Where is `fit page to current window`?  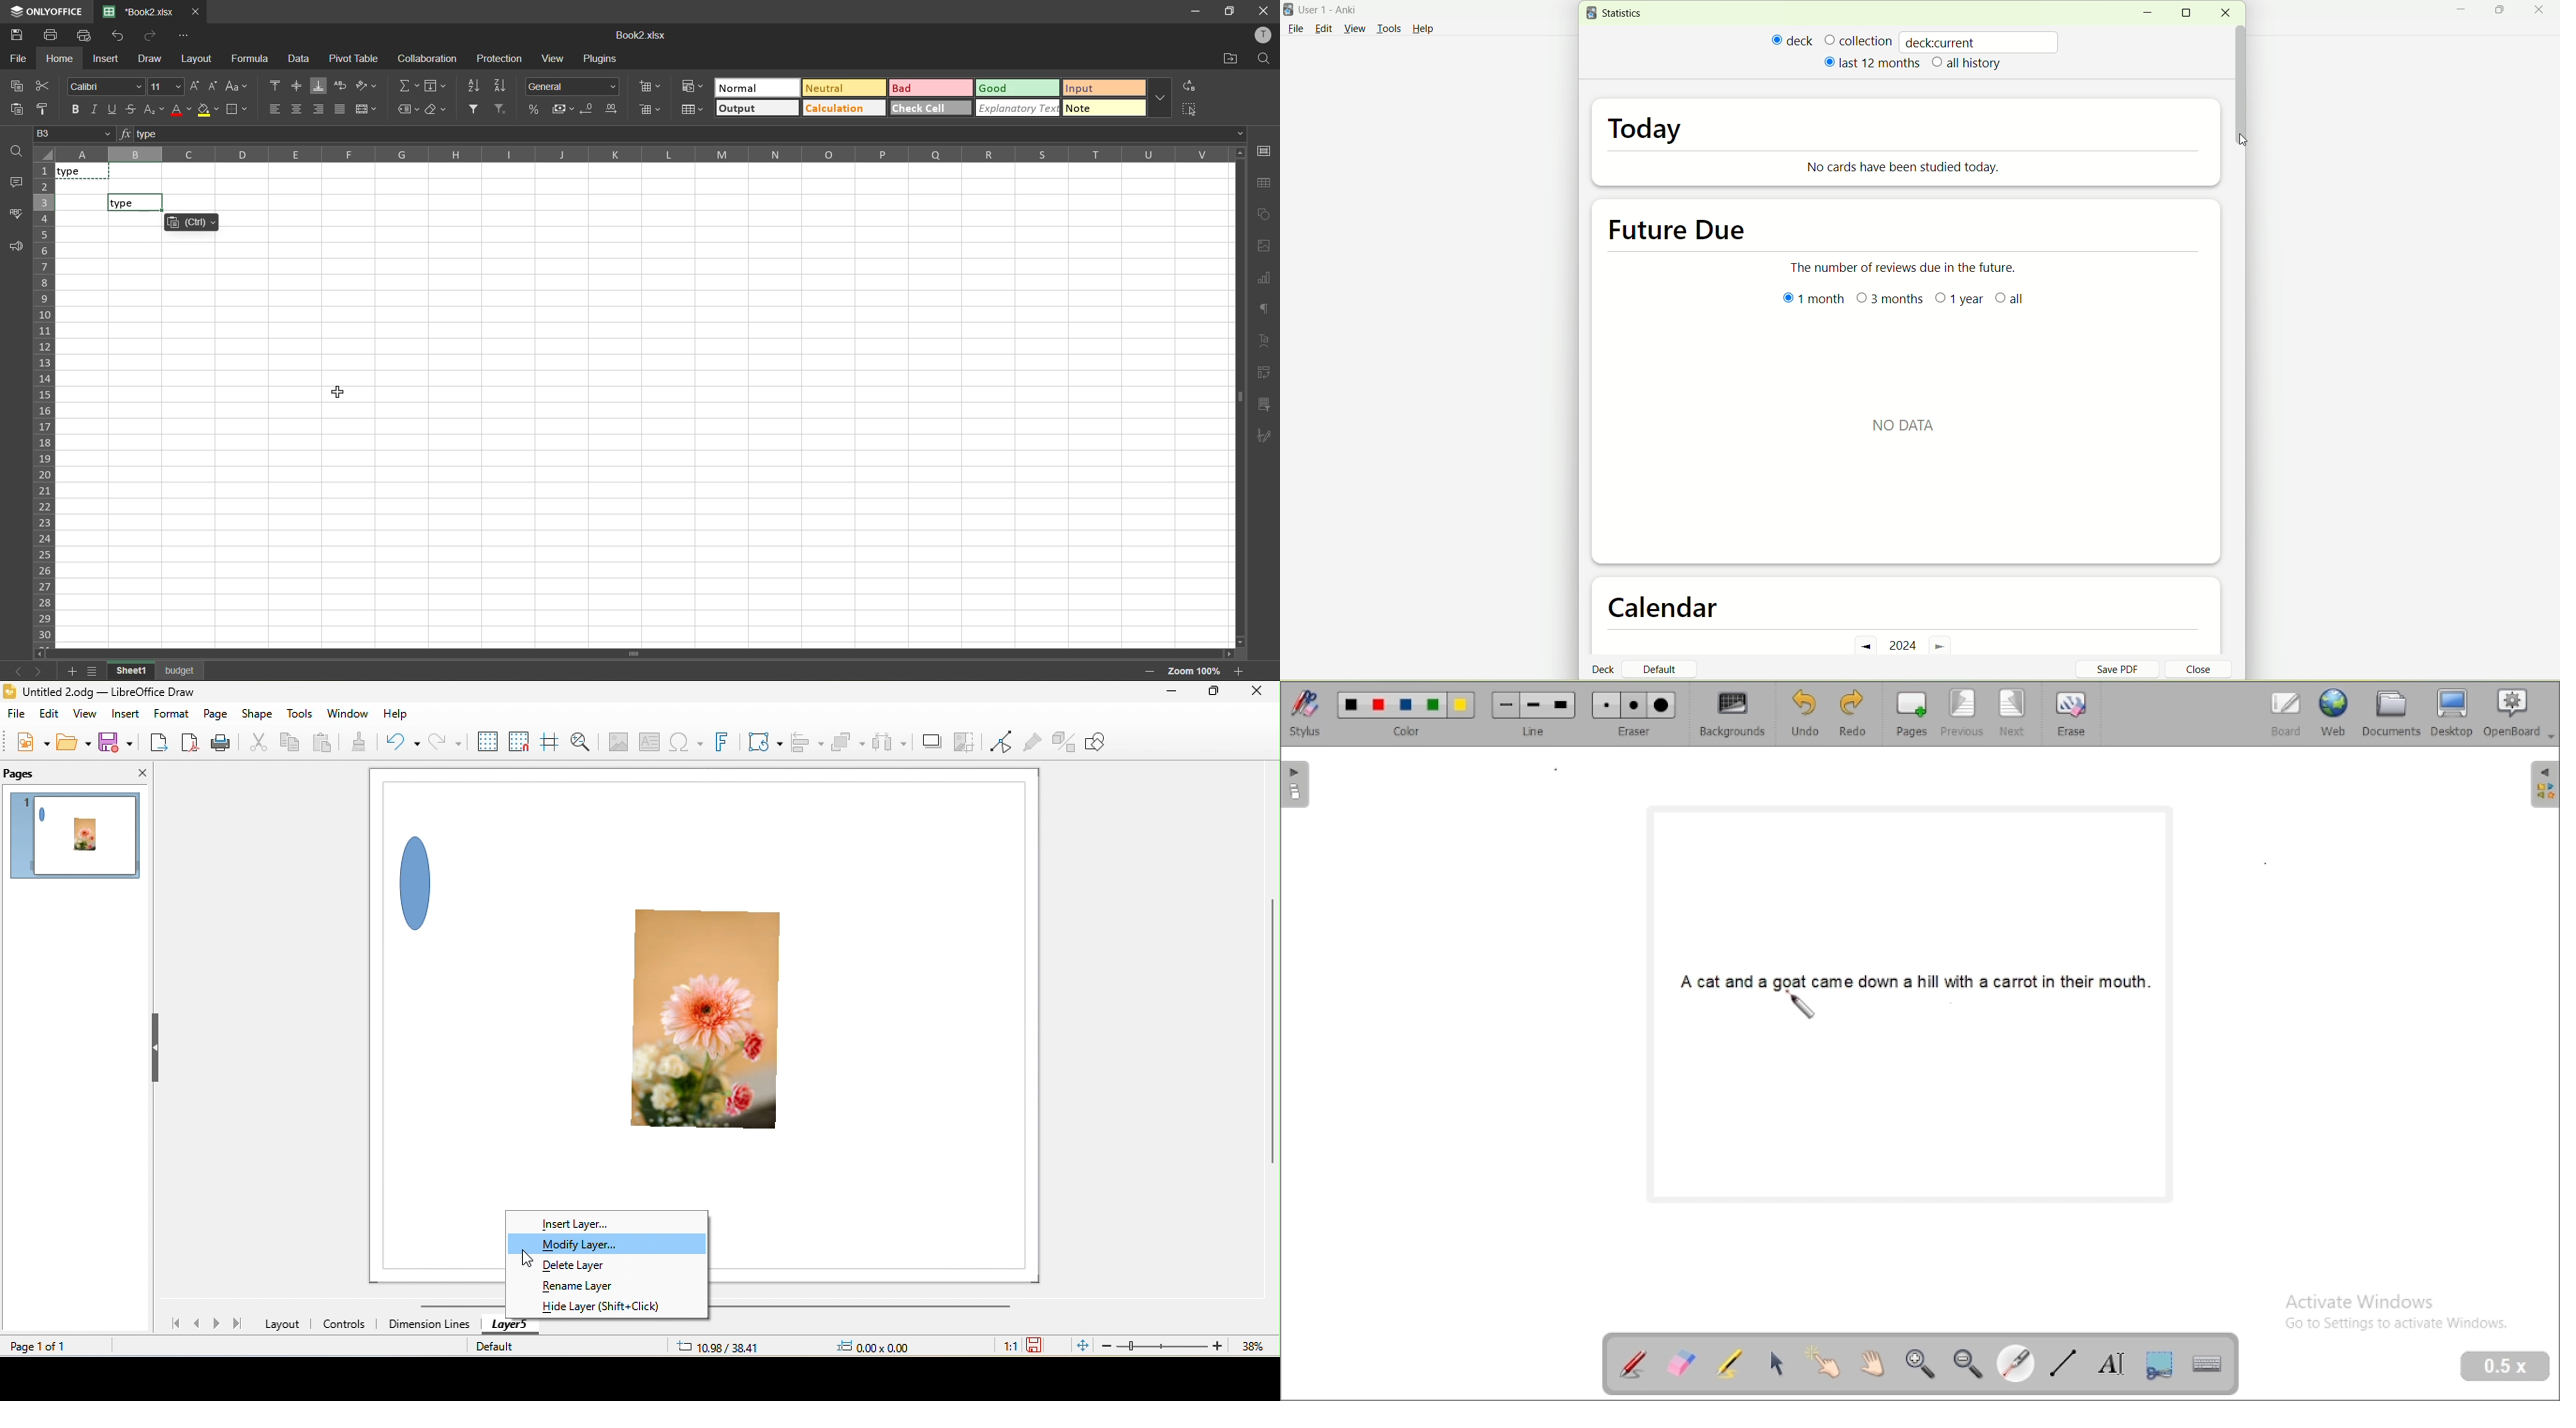
fit page to current window is located at coordinates (1080, 1345).